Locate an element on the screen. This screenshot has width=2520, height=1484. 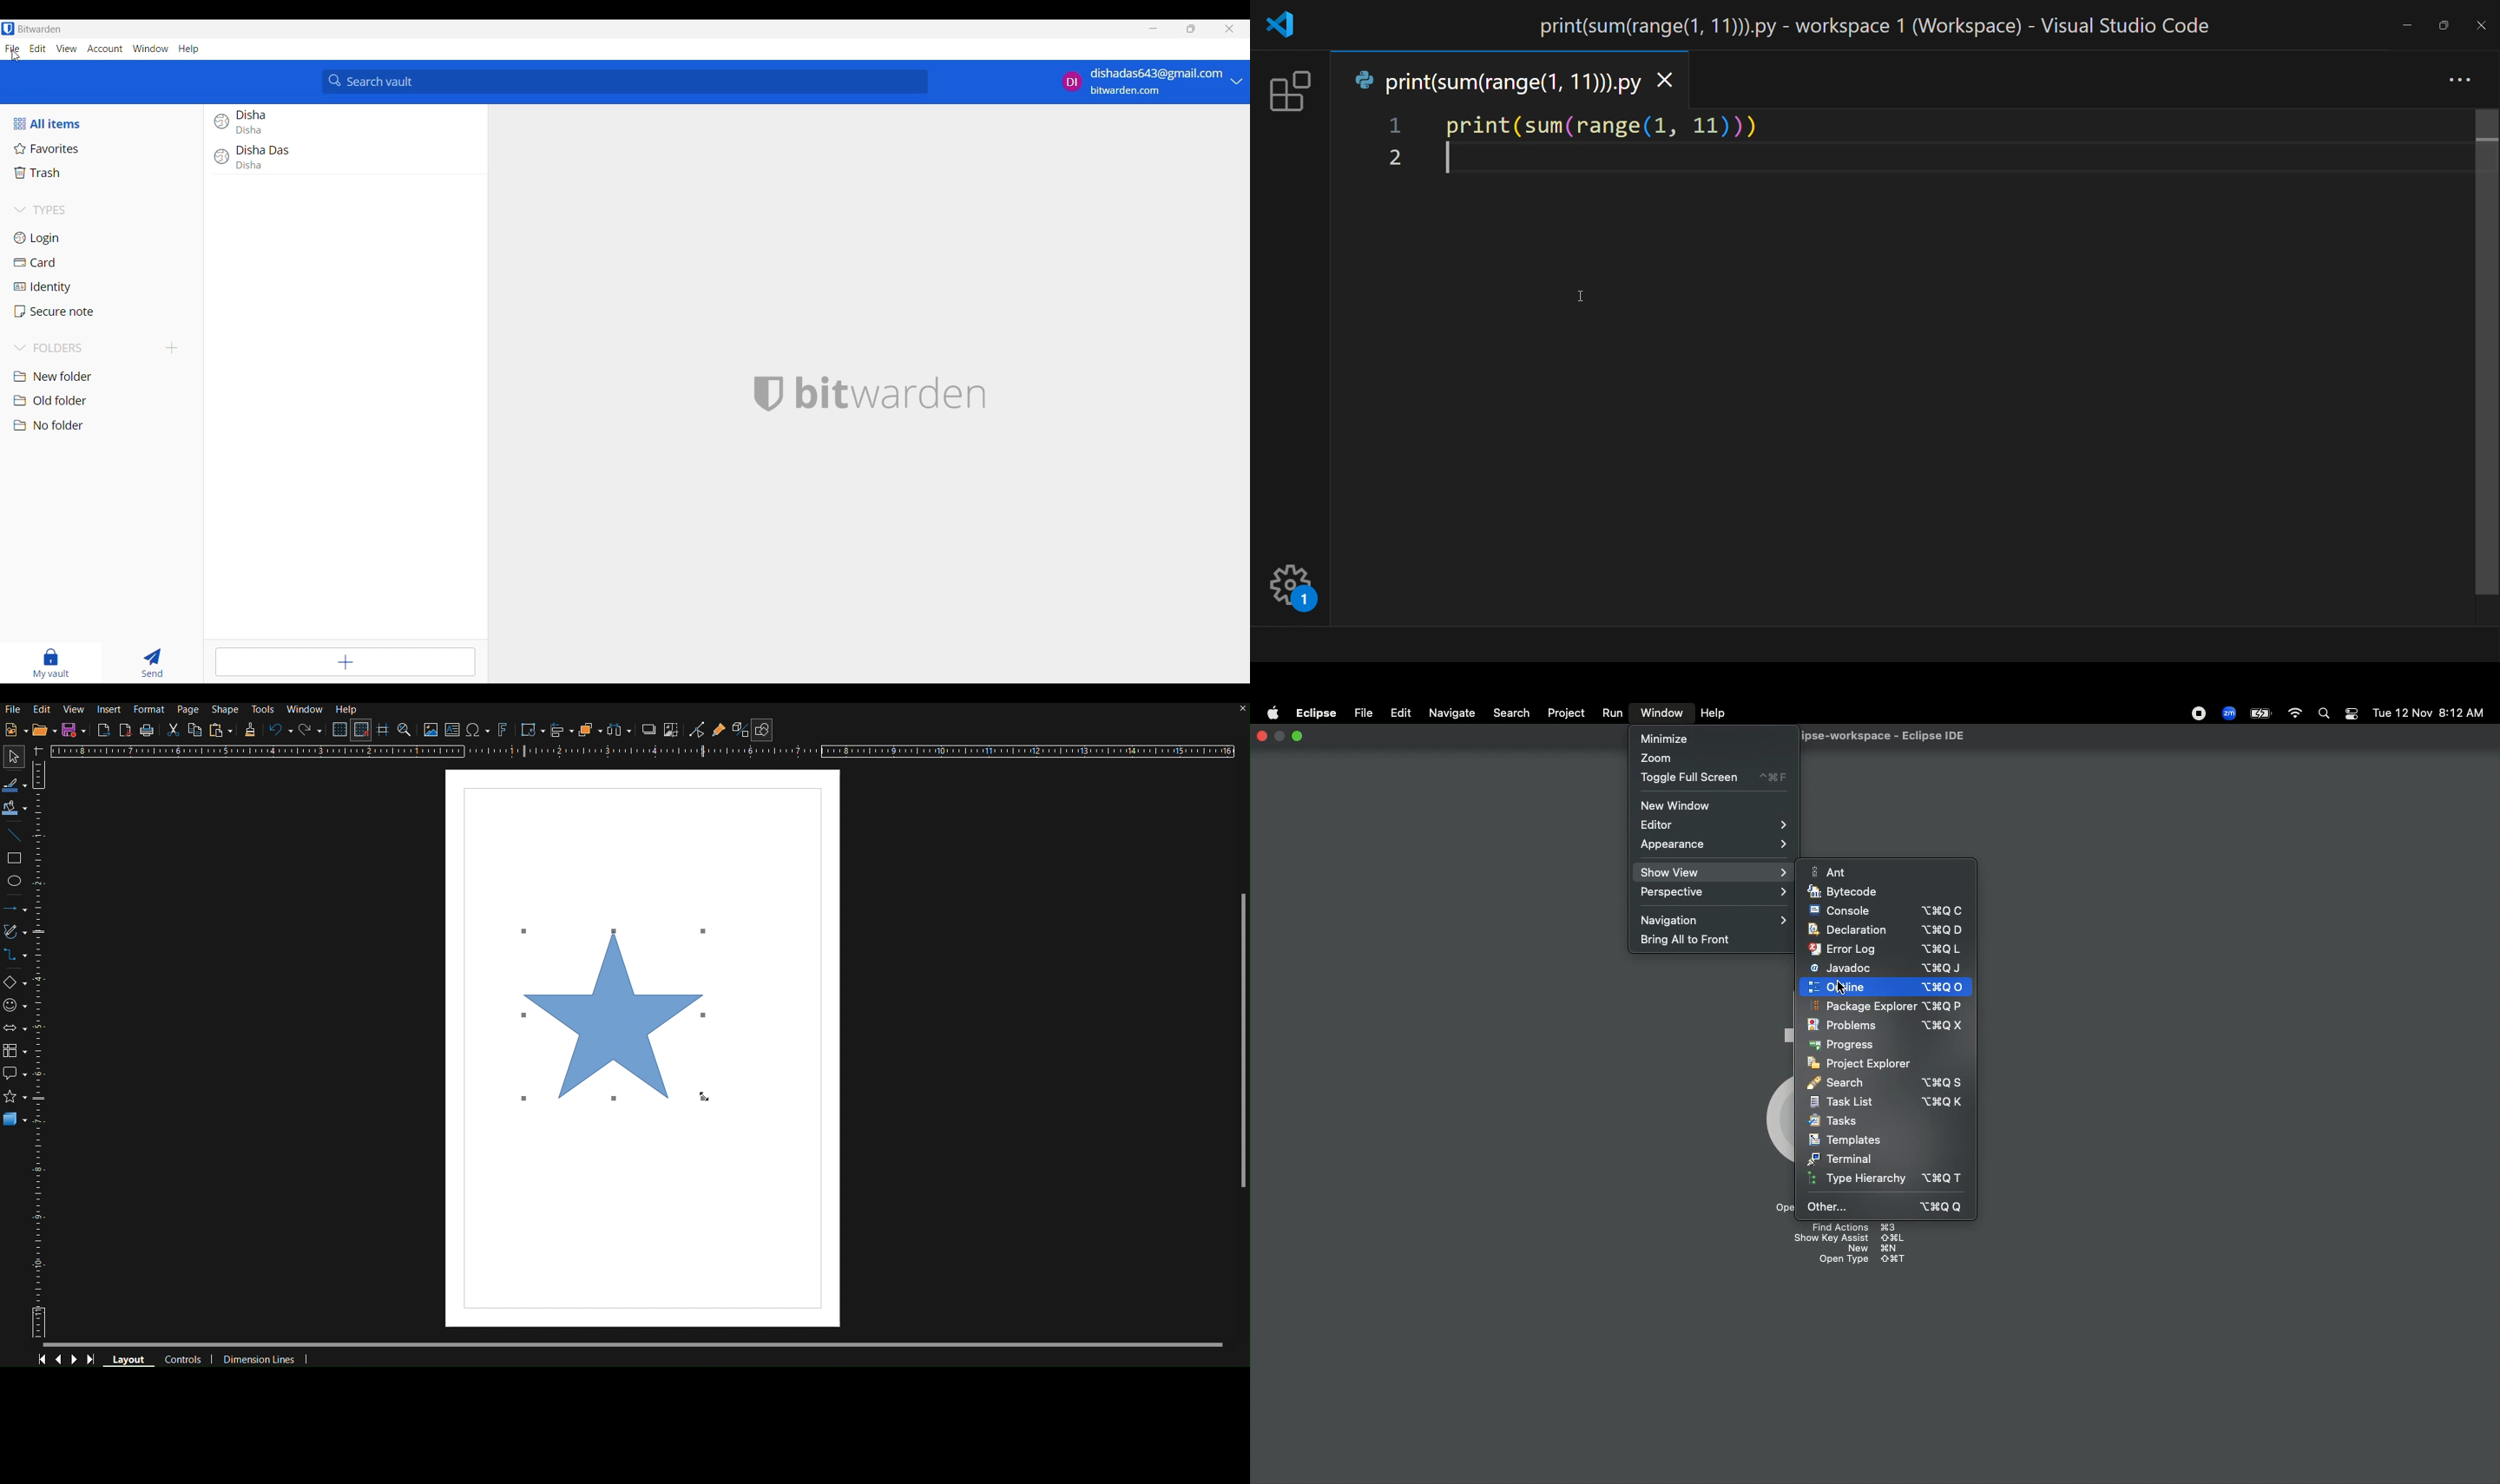
Show Gluepoint Functions is located at coordinates (720, 730).